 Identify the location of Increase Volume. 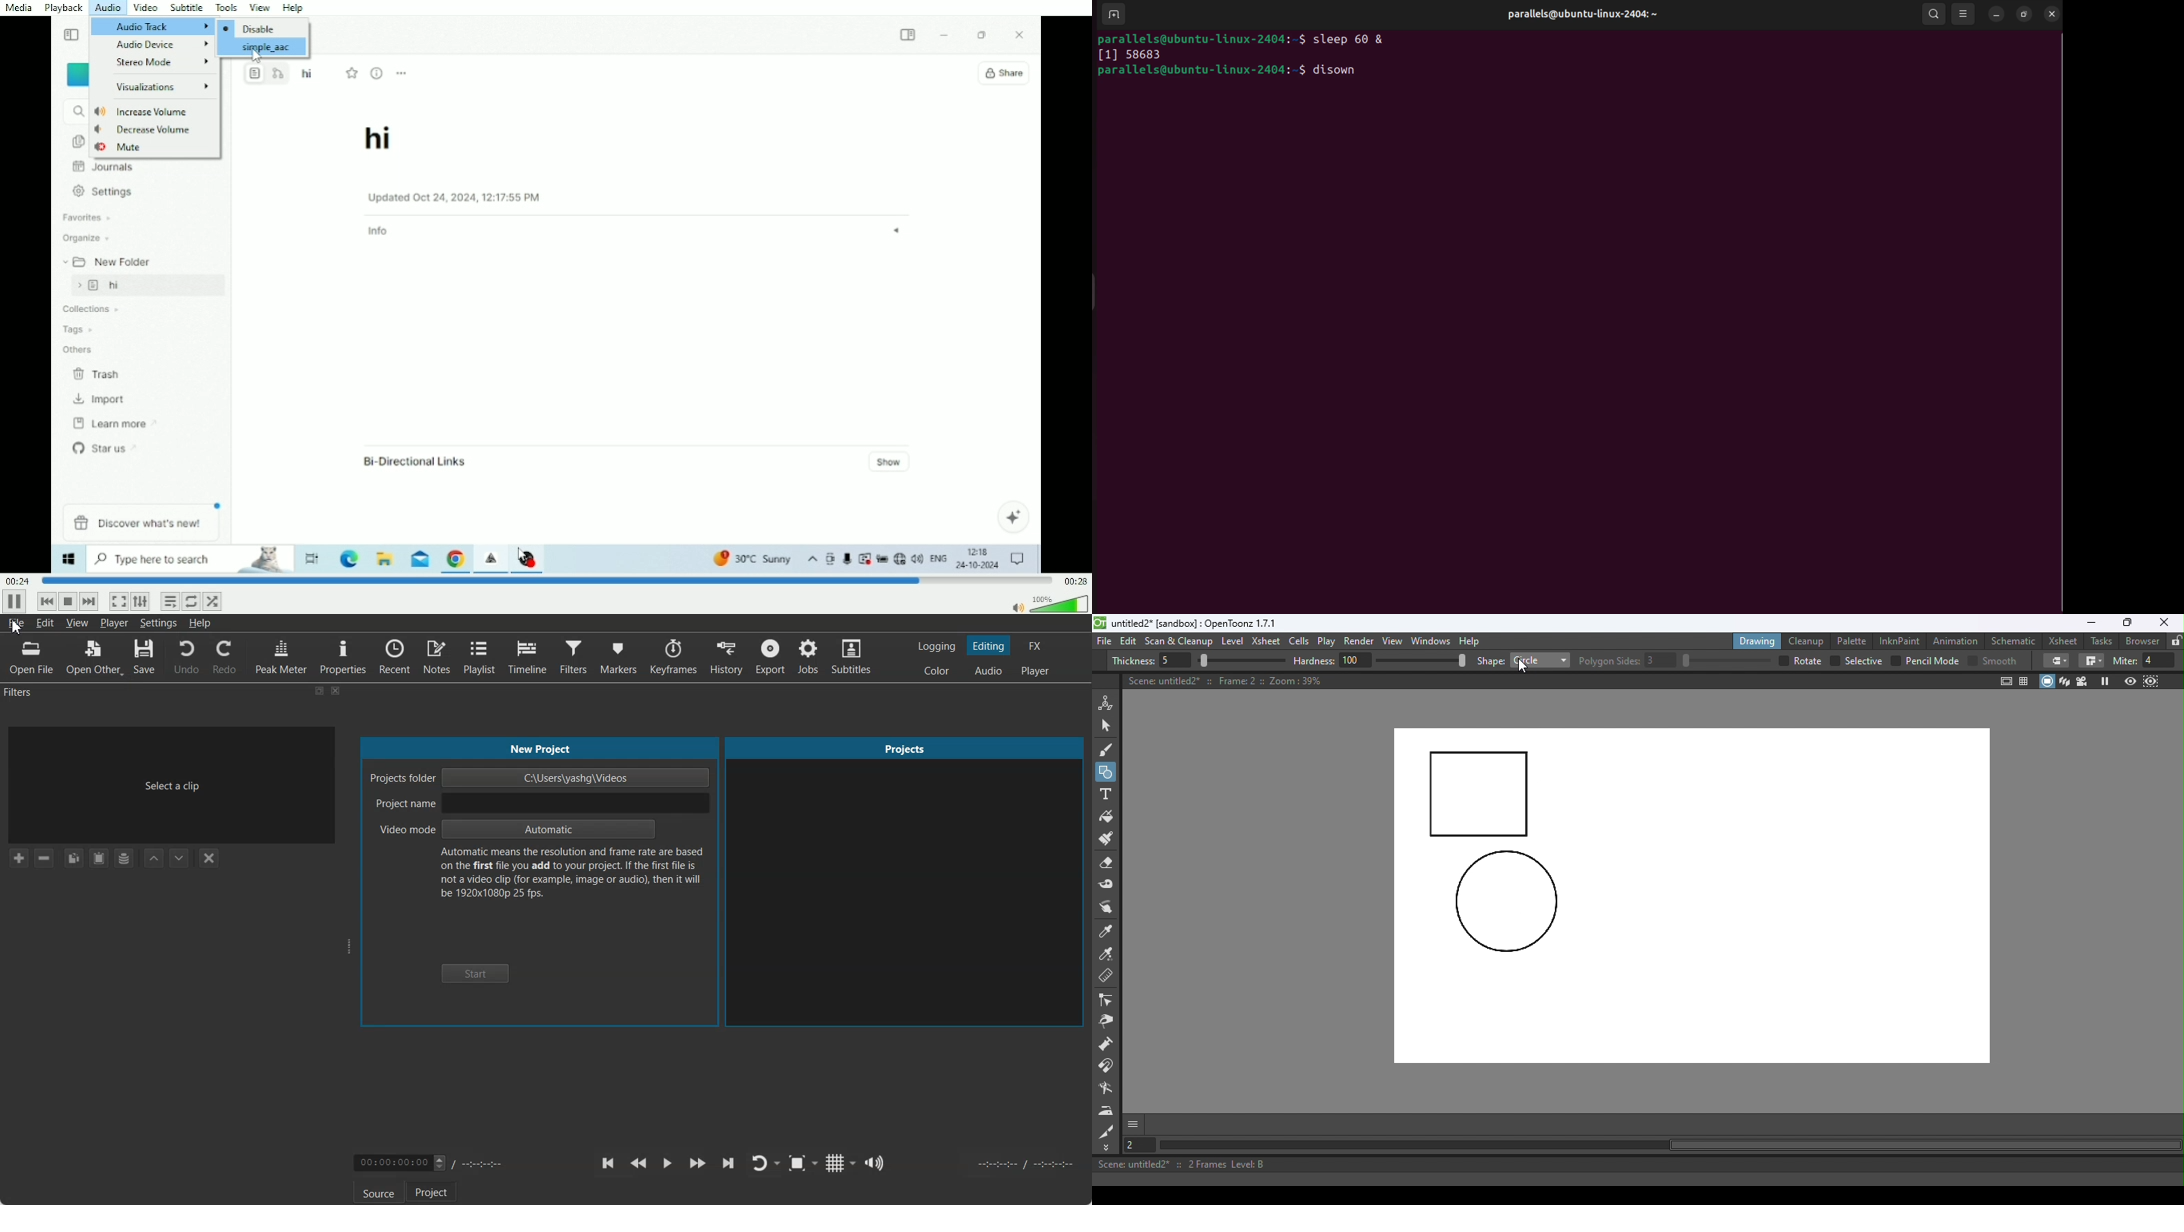
(141, 112).